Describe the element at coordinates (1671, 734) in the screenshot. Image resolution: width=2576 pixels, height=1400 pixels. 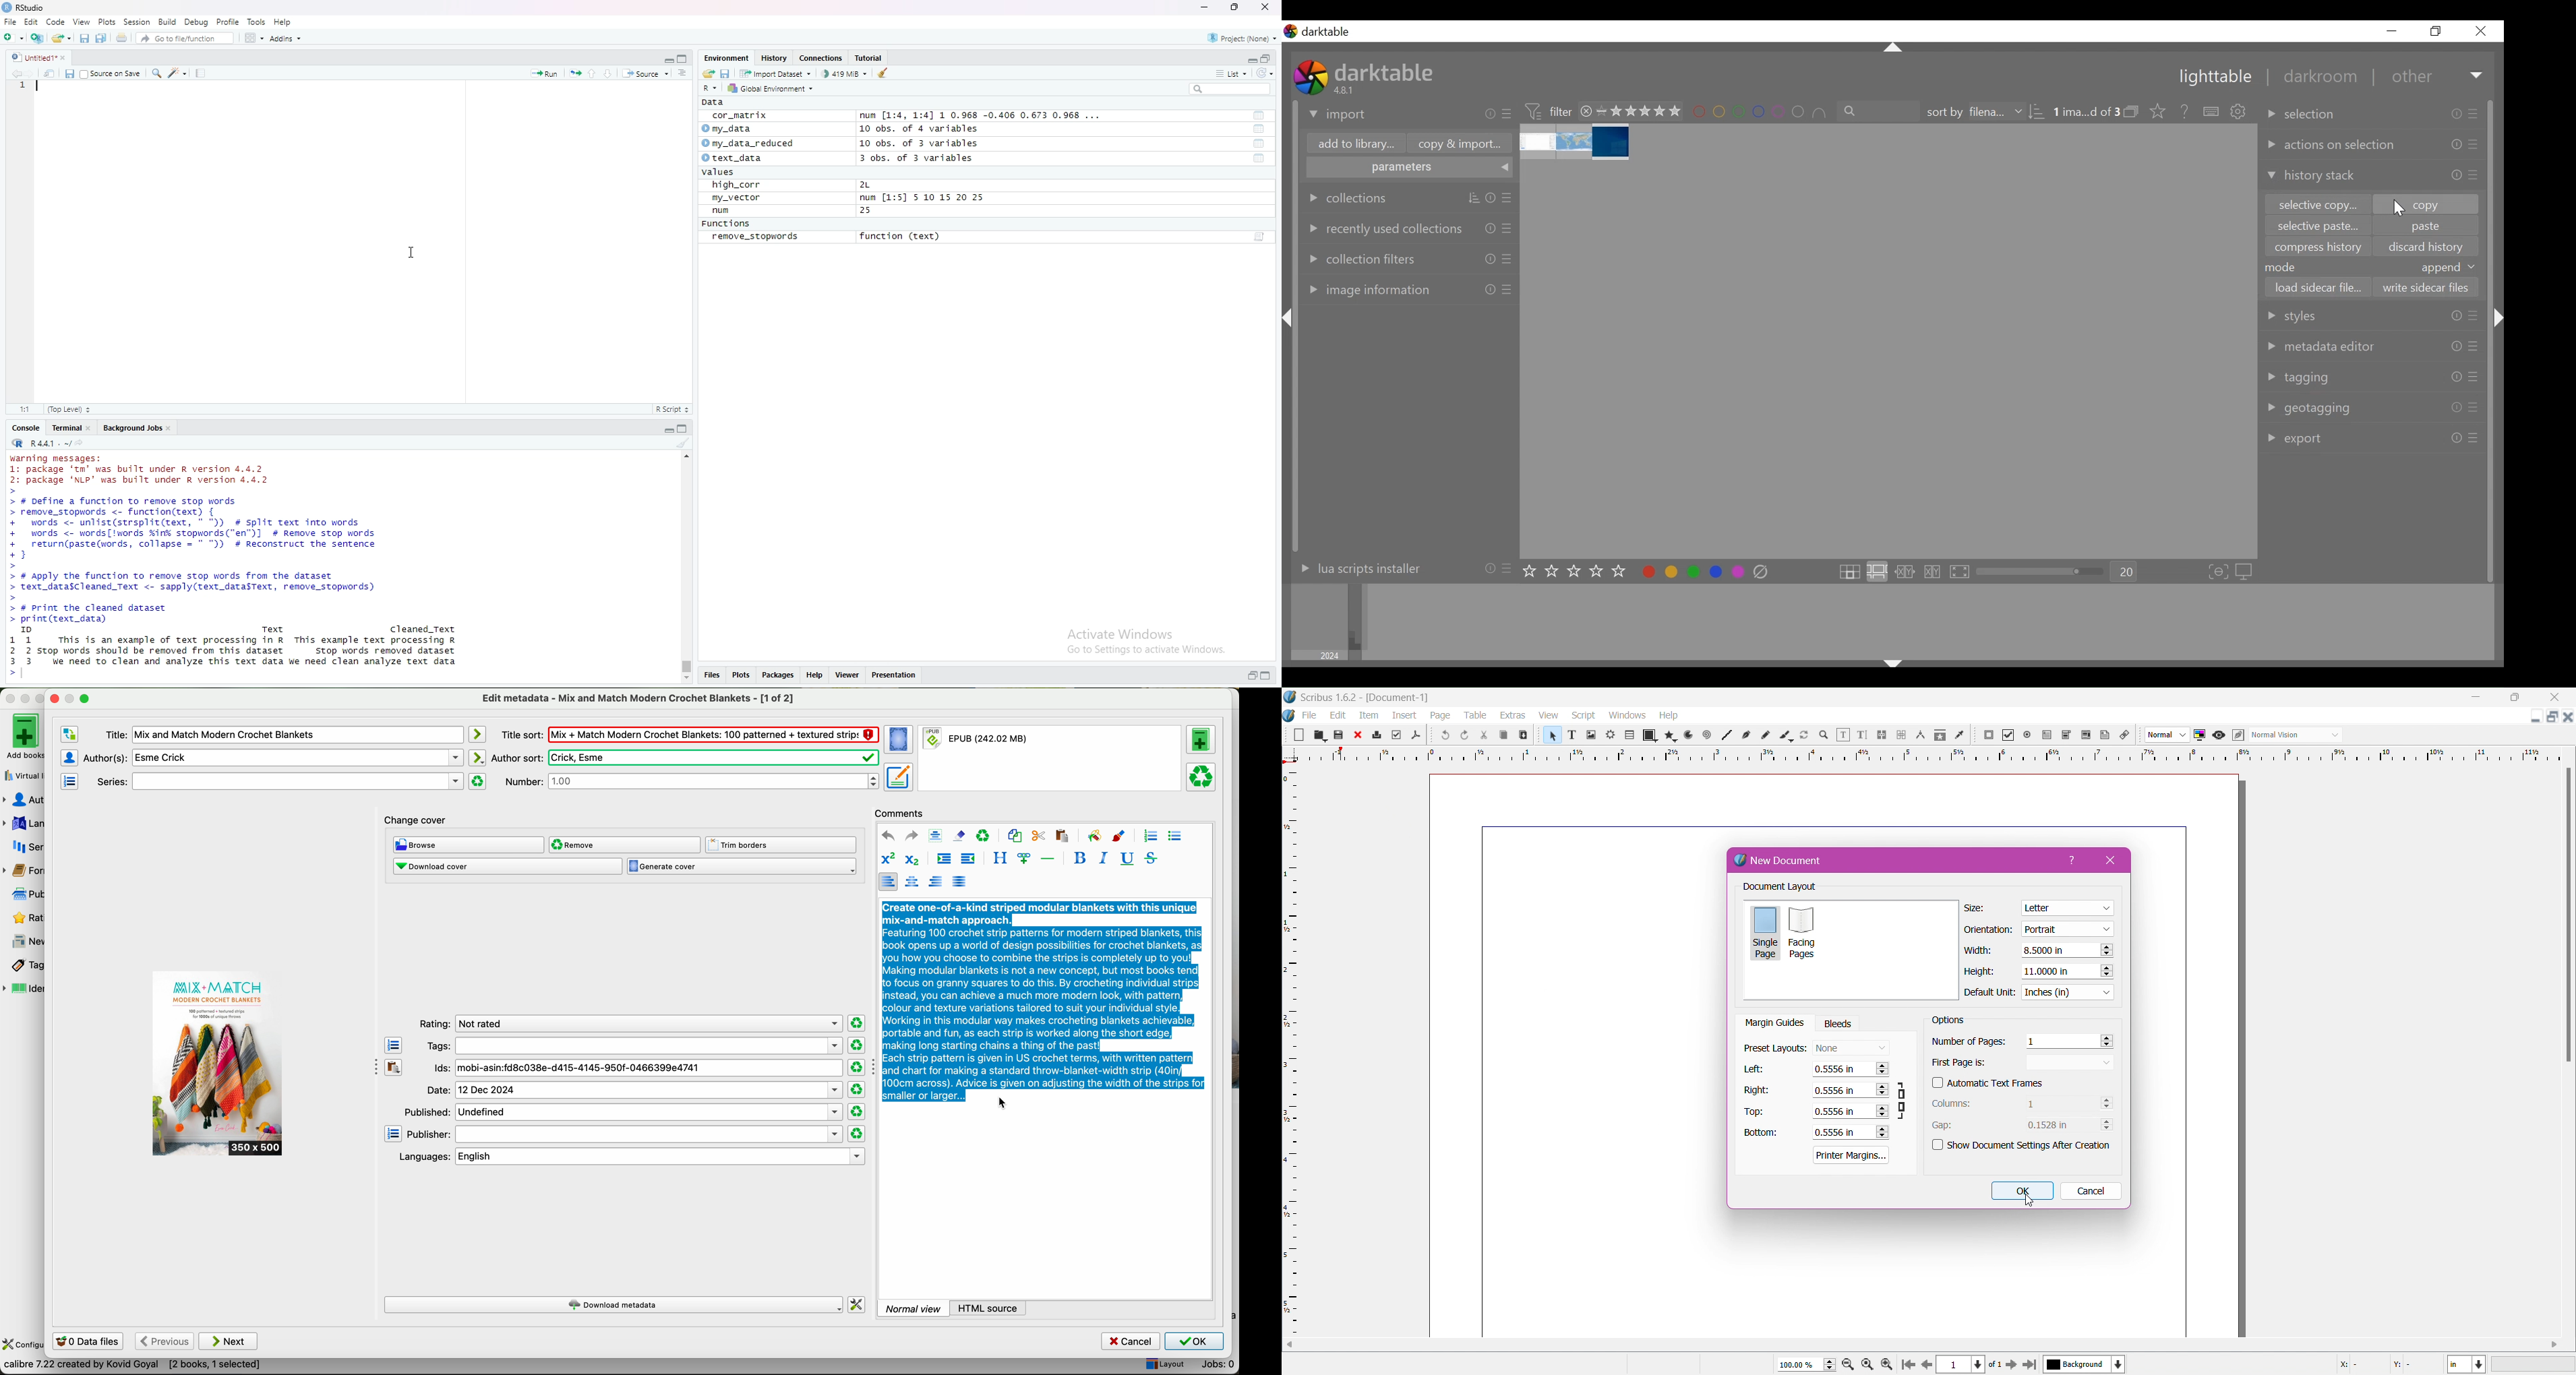
I see `icon` at that location.